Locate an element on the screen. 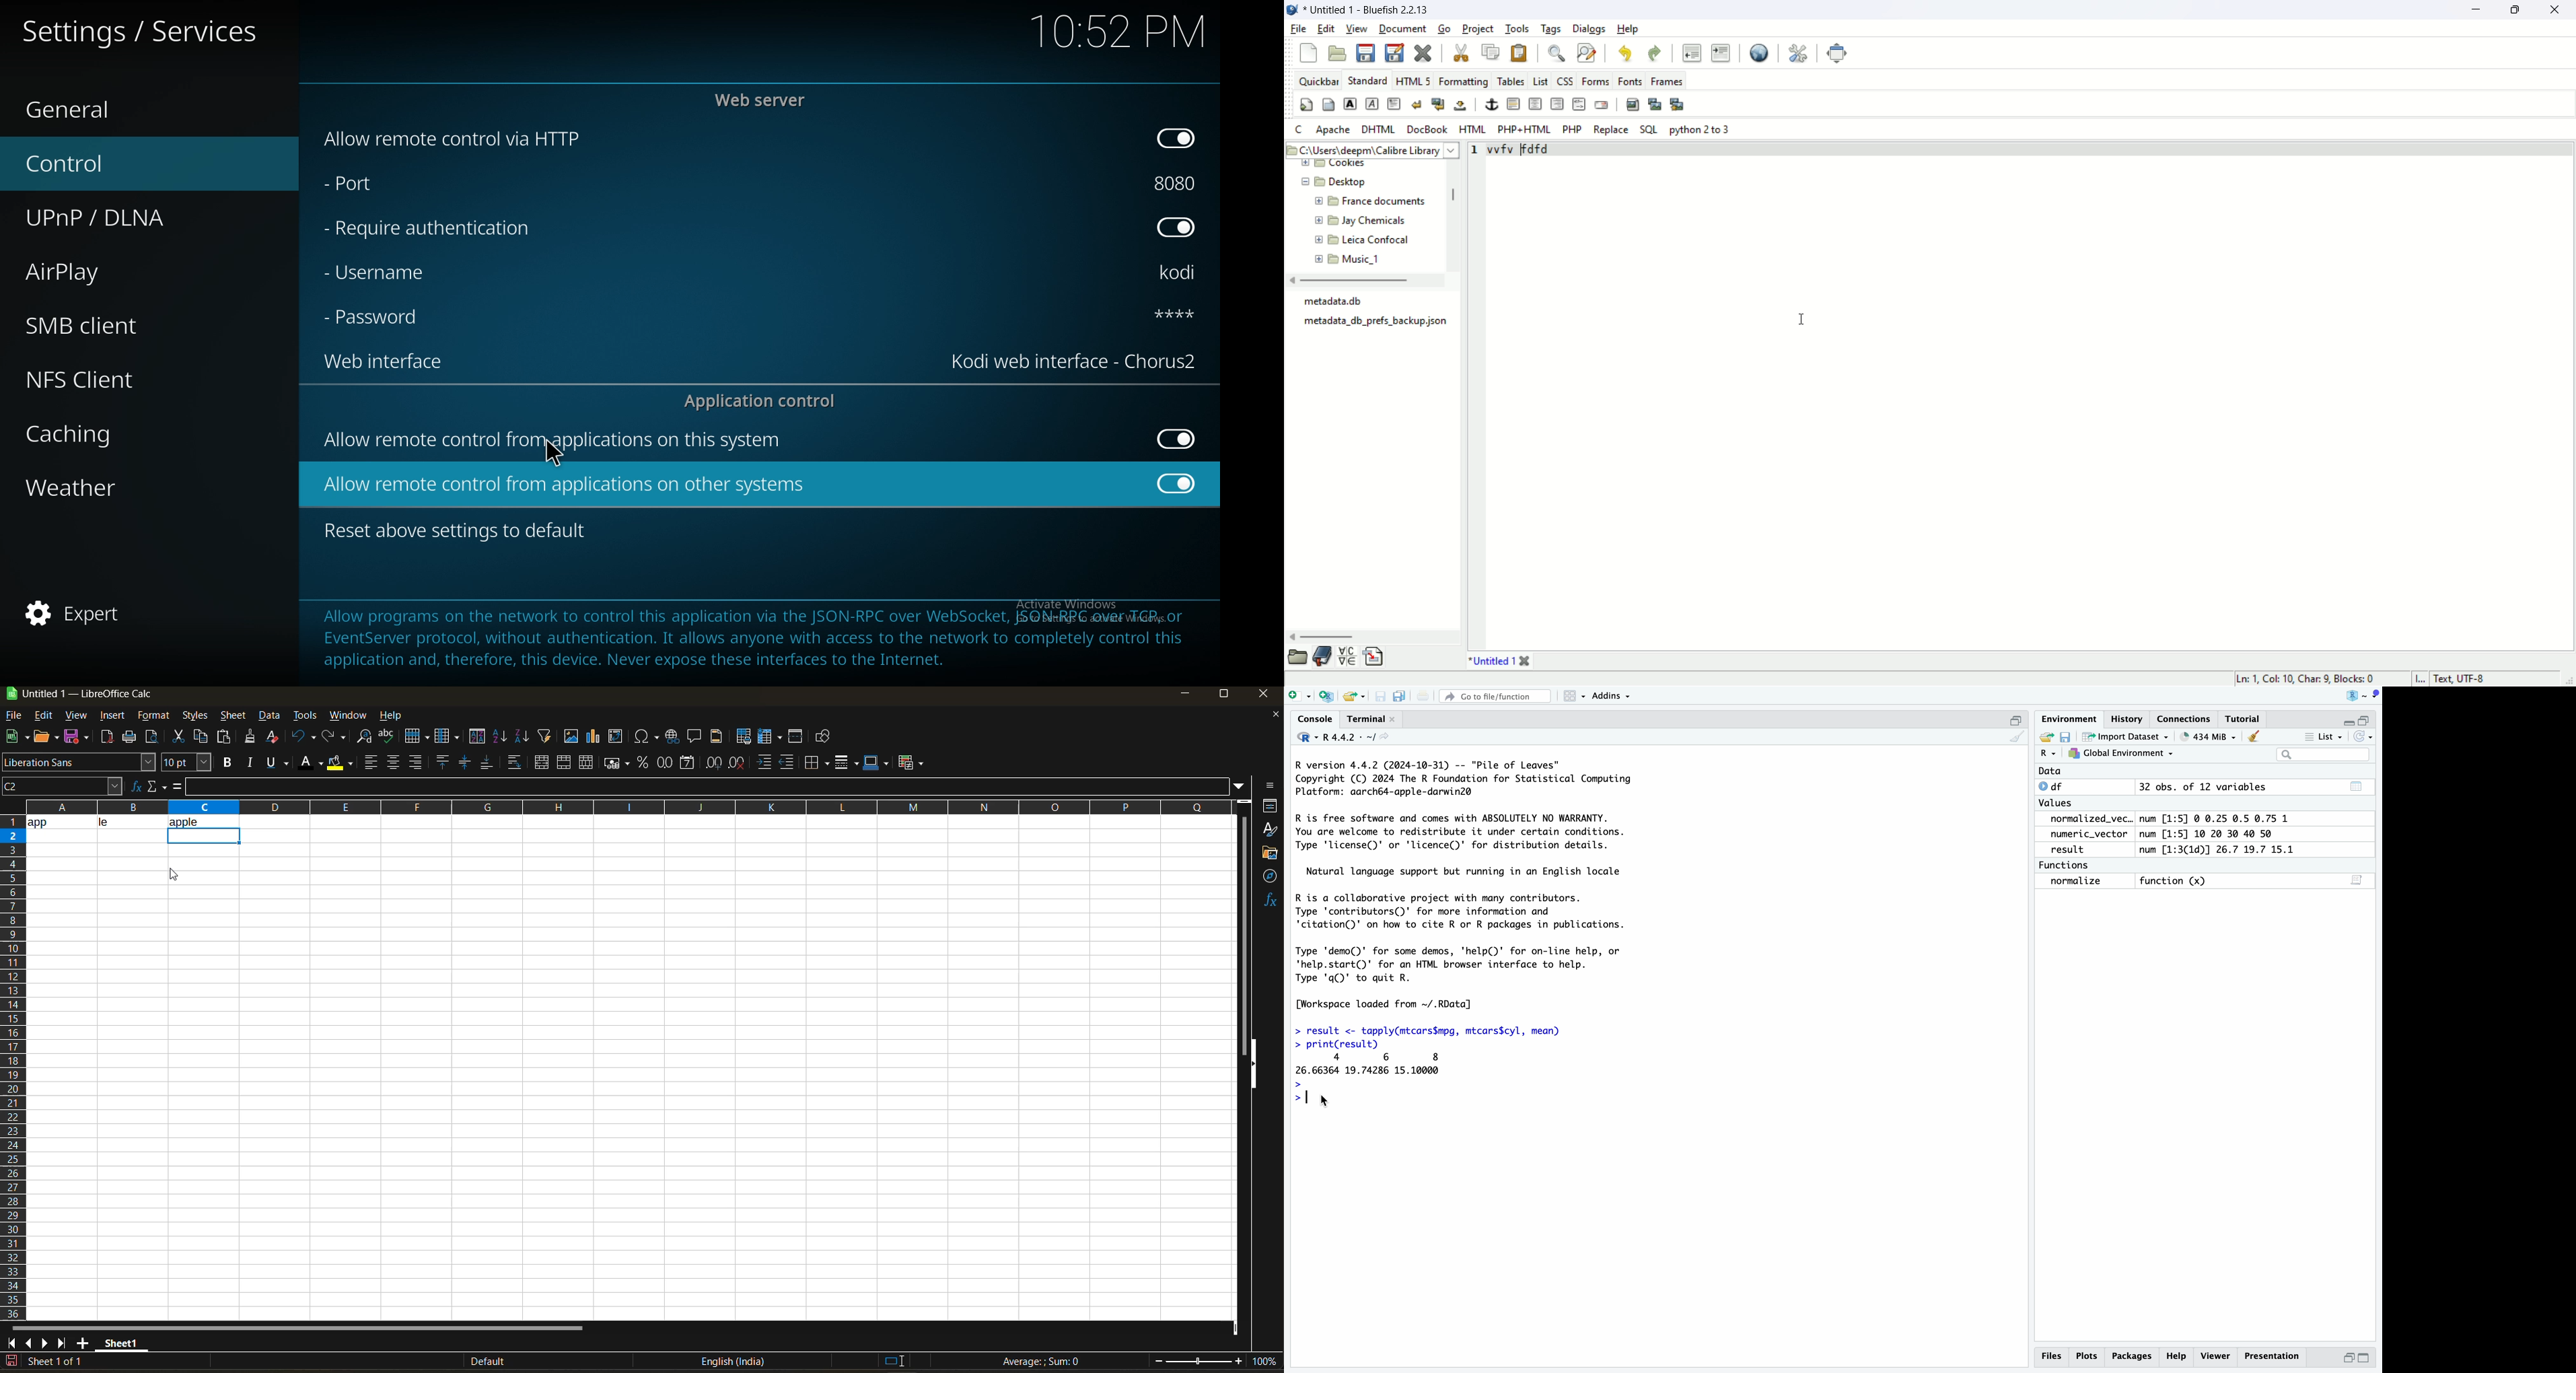 This screenshot has width=2576, height=1400. web interface is located at coordinates (1076, 362).